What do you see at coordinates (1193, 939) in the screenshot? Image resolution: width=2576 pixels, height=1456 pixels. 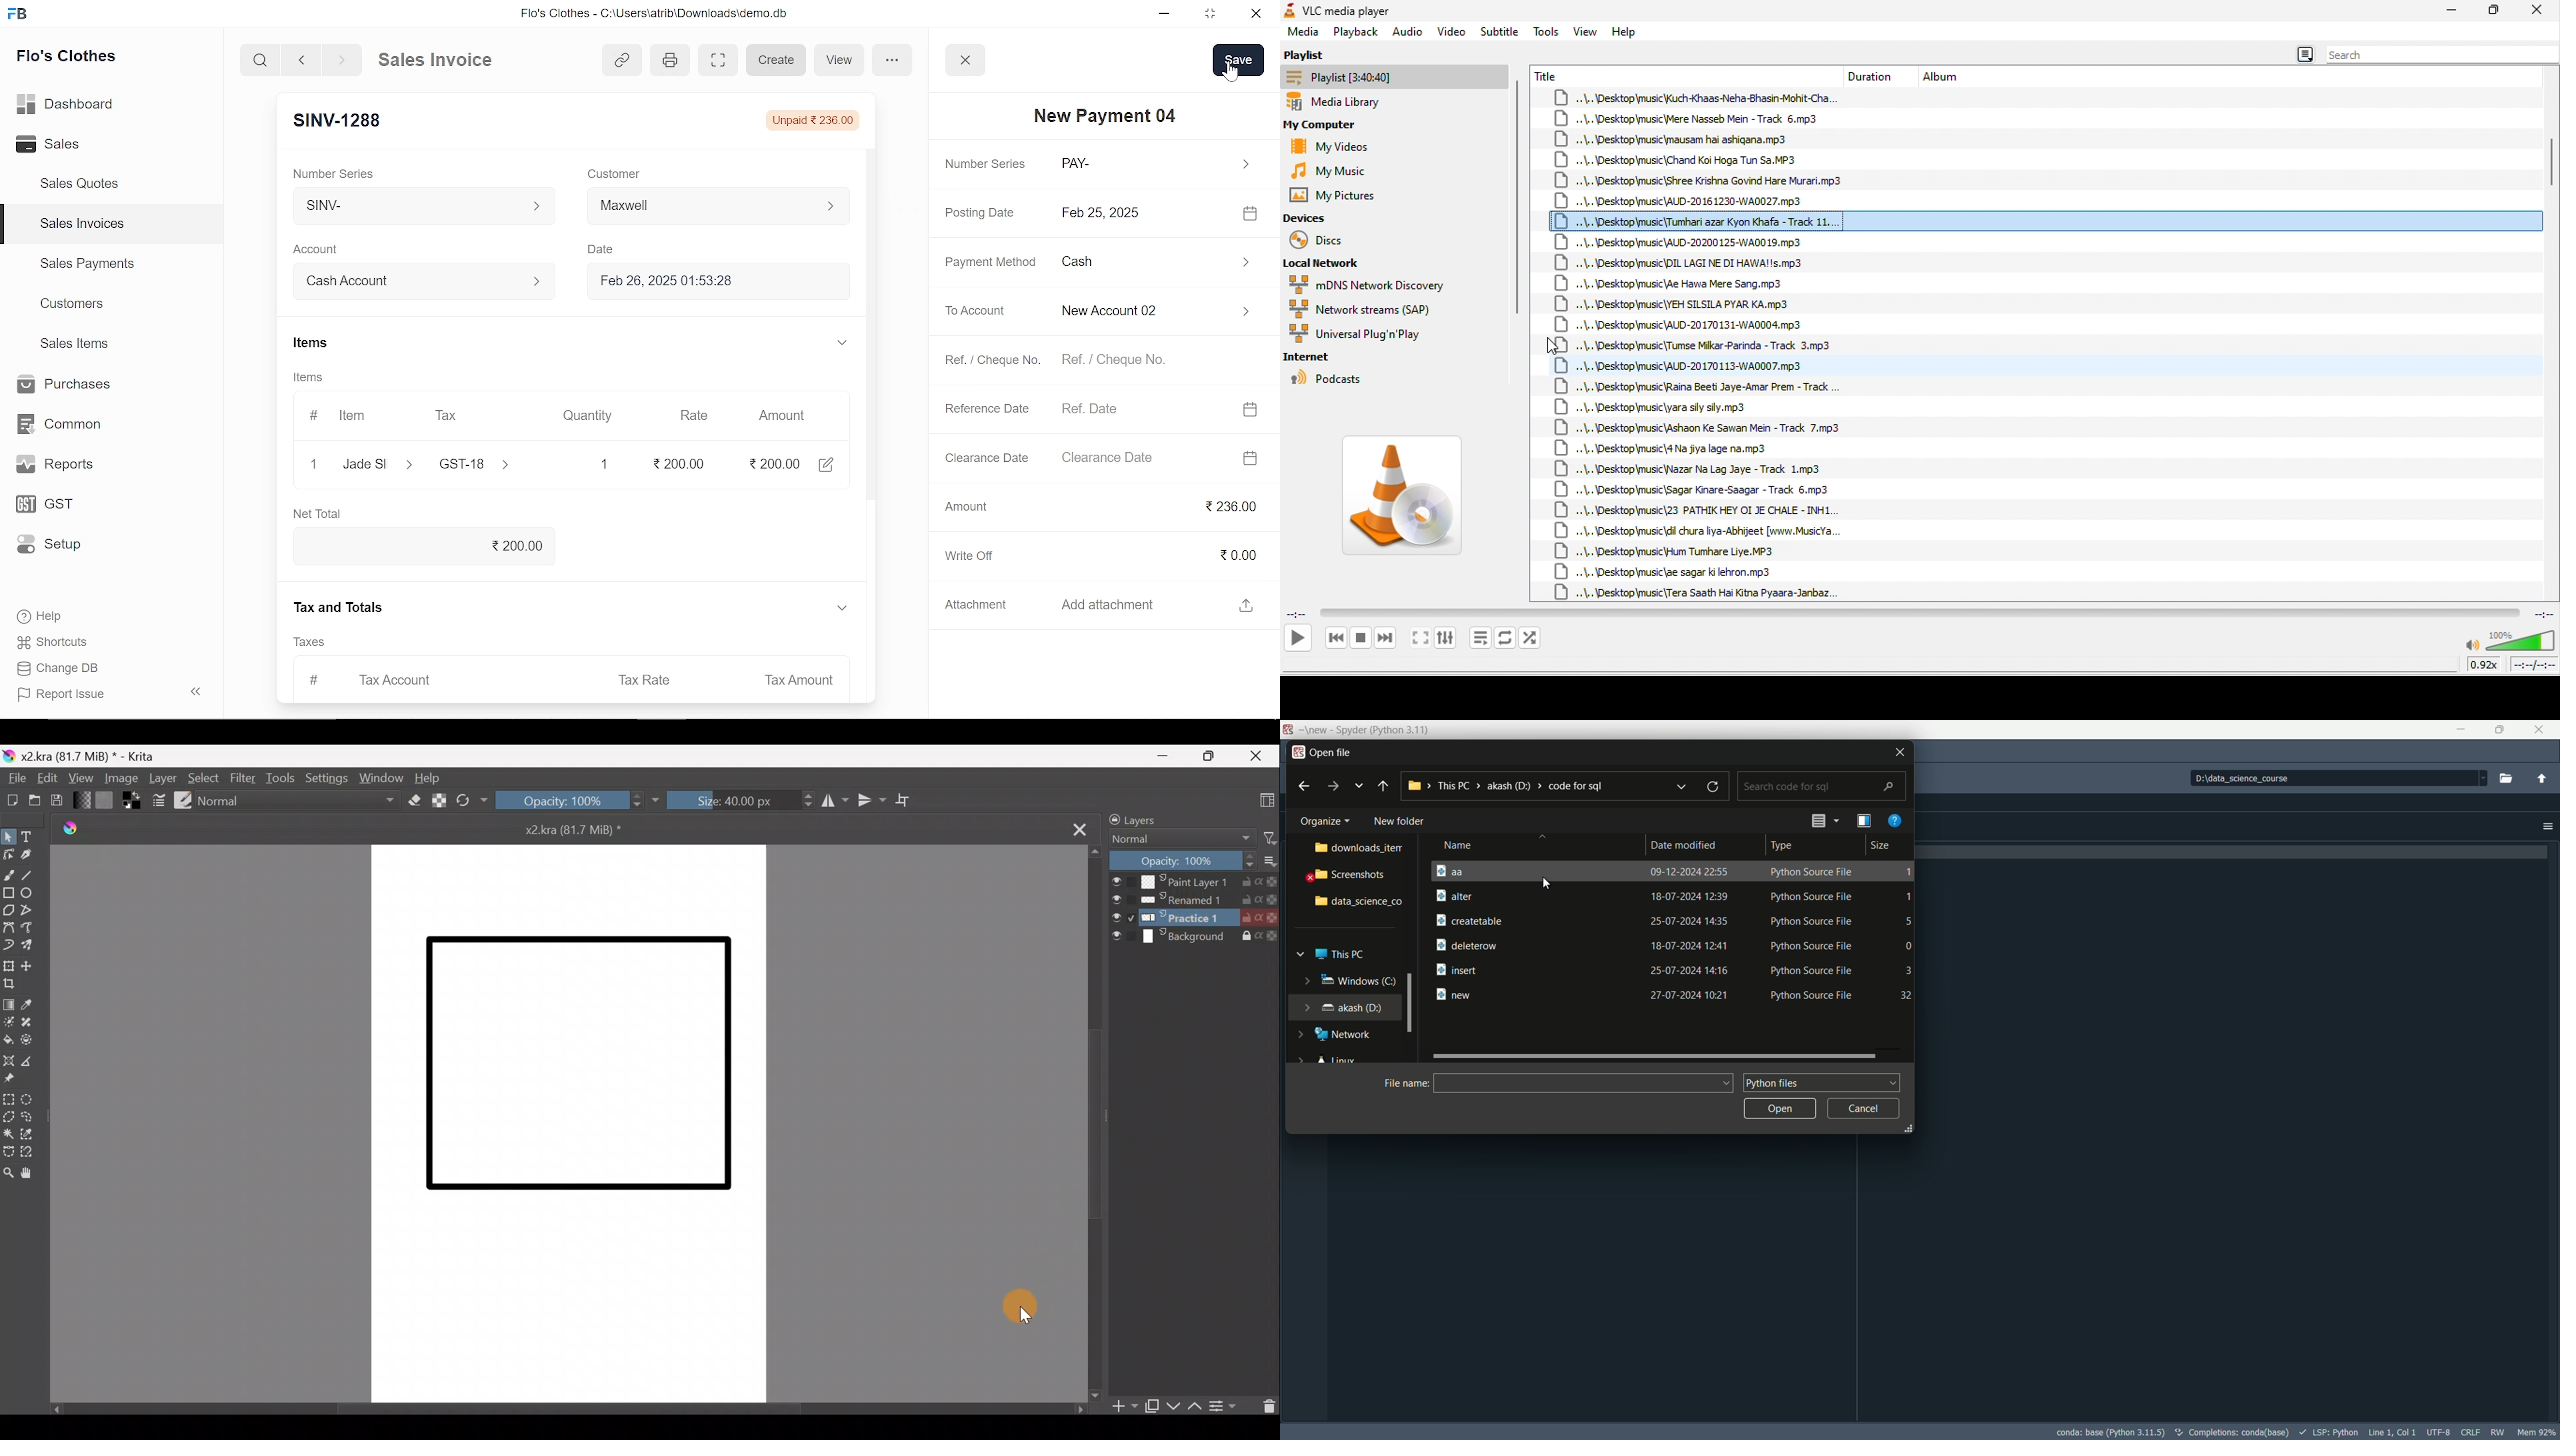 I see `Background` at bounding box center [1193, 939].